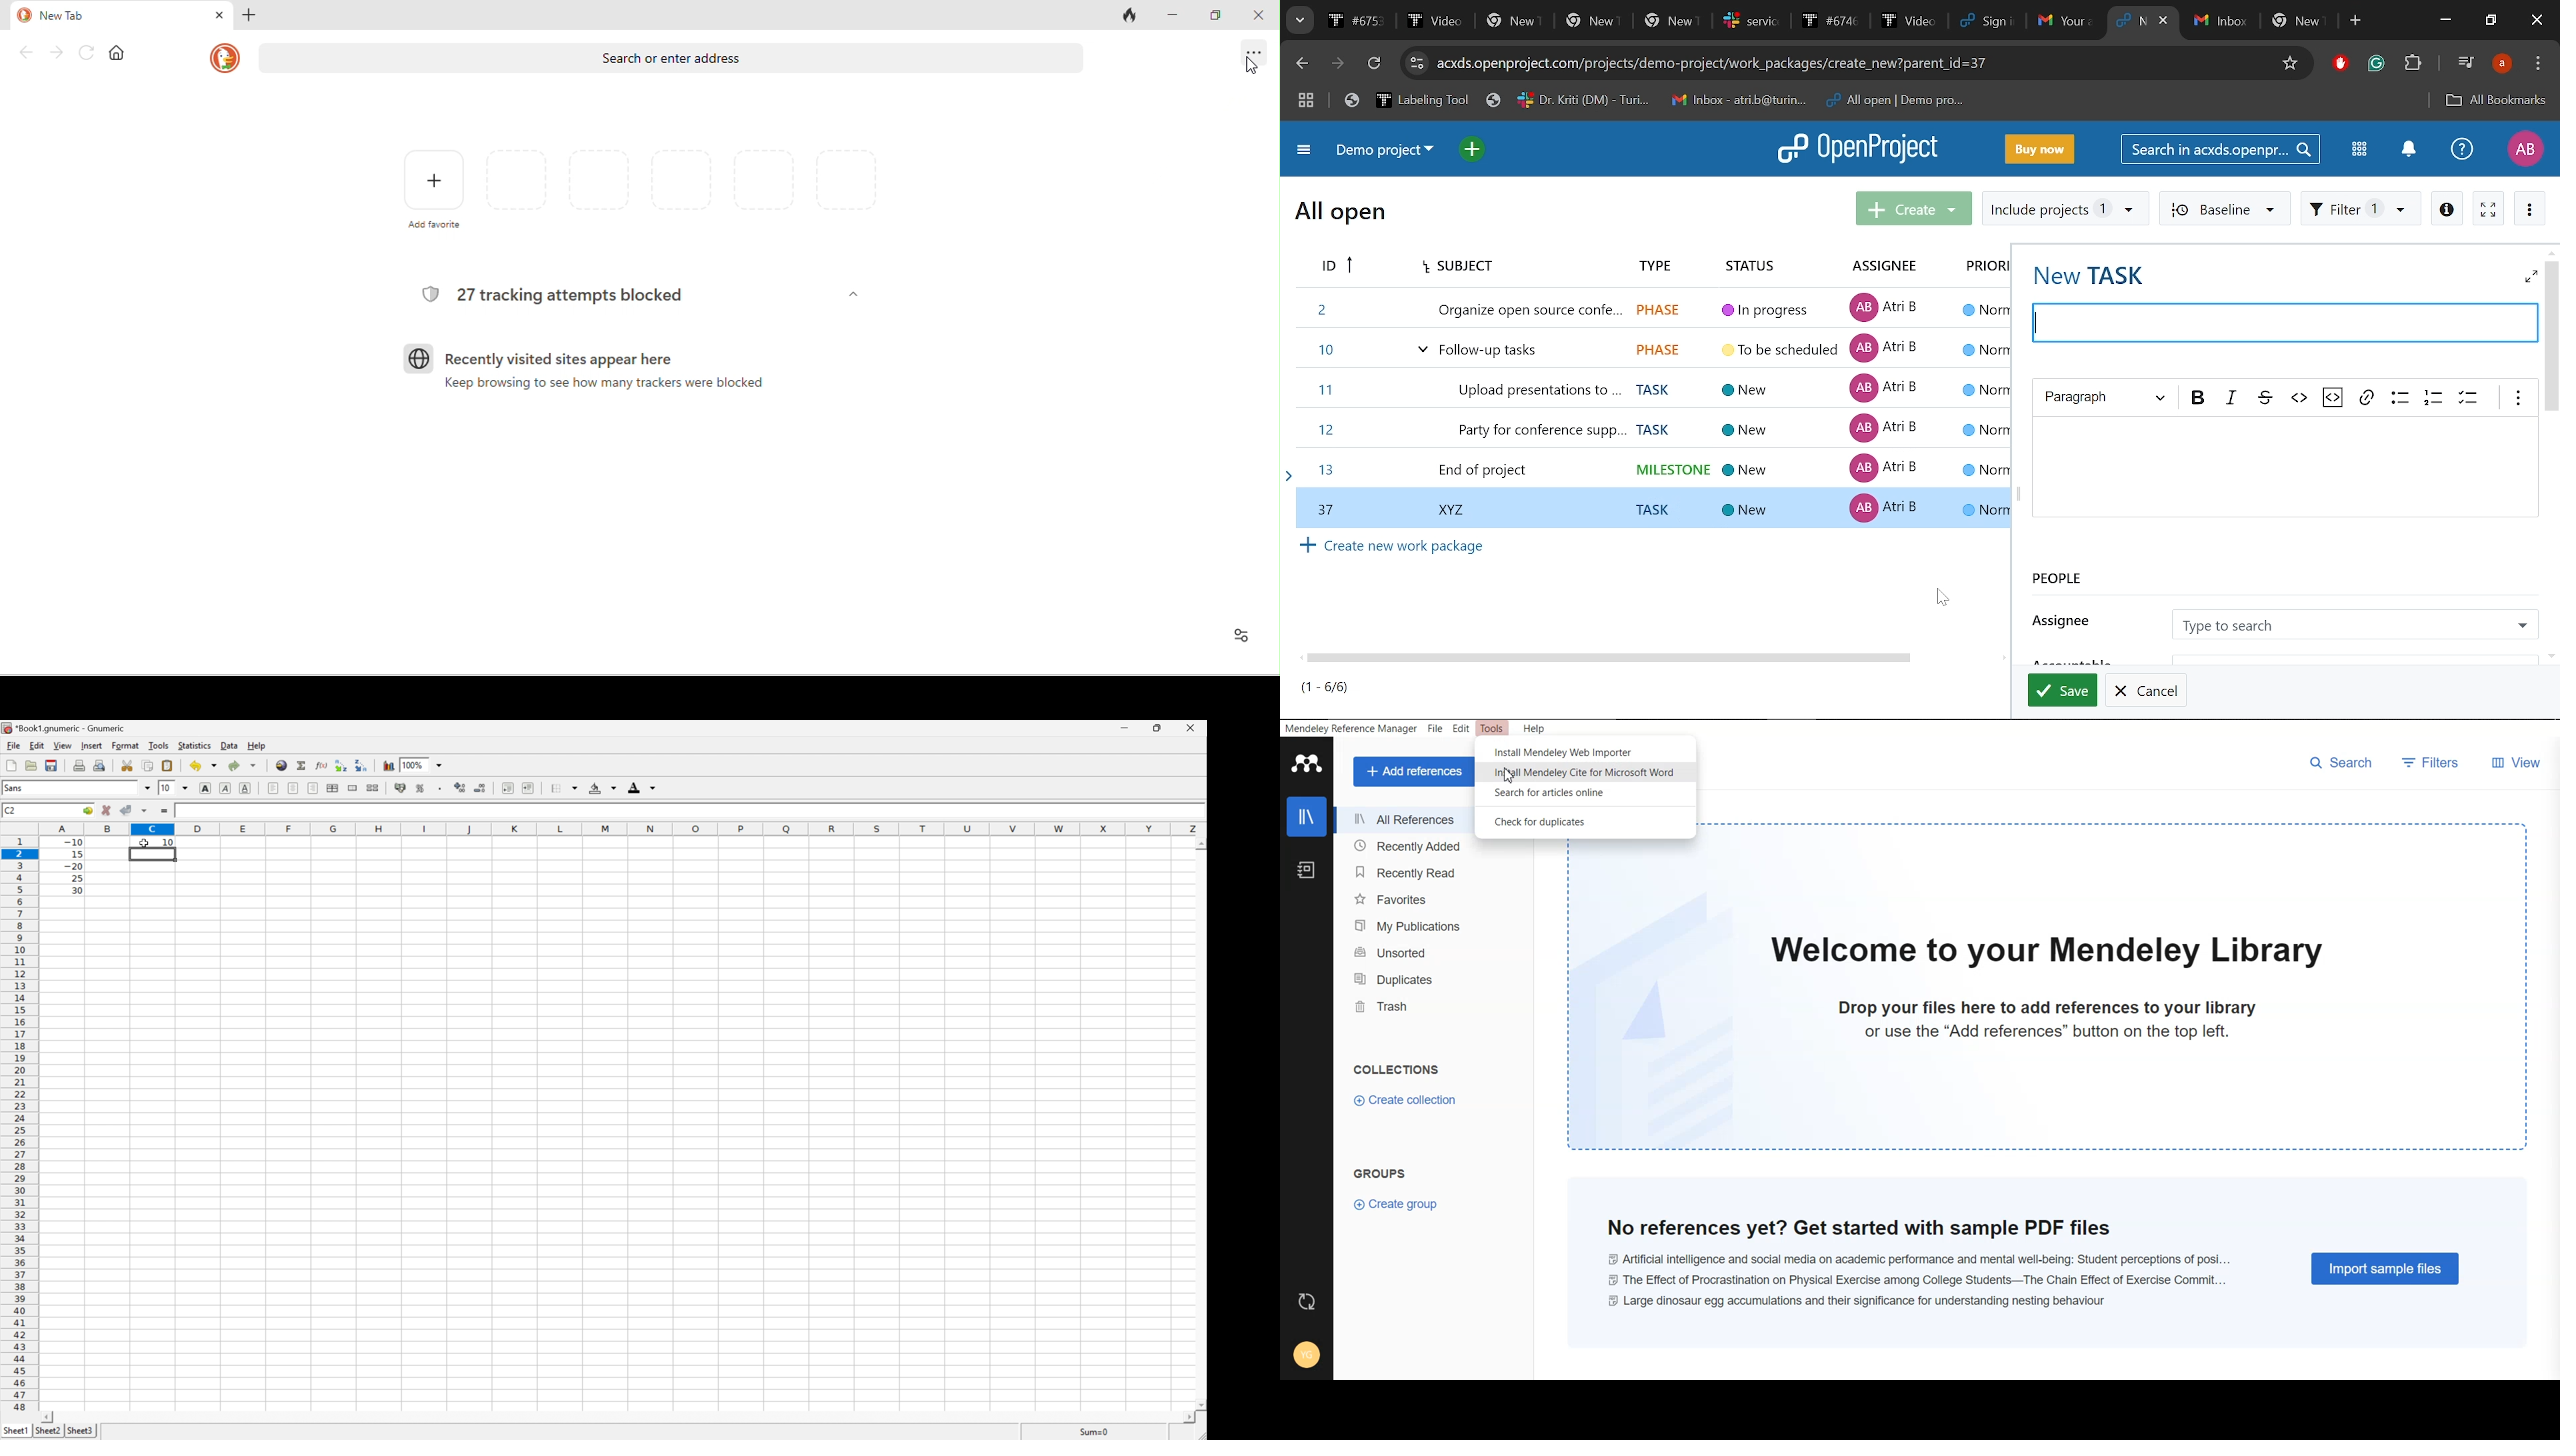 The image size is (2576, 1456). I want to click on Modules, so click(2359, 149).